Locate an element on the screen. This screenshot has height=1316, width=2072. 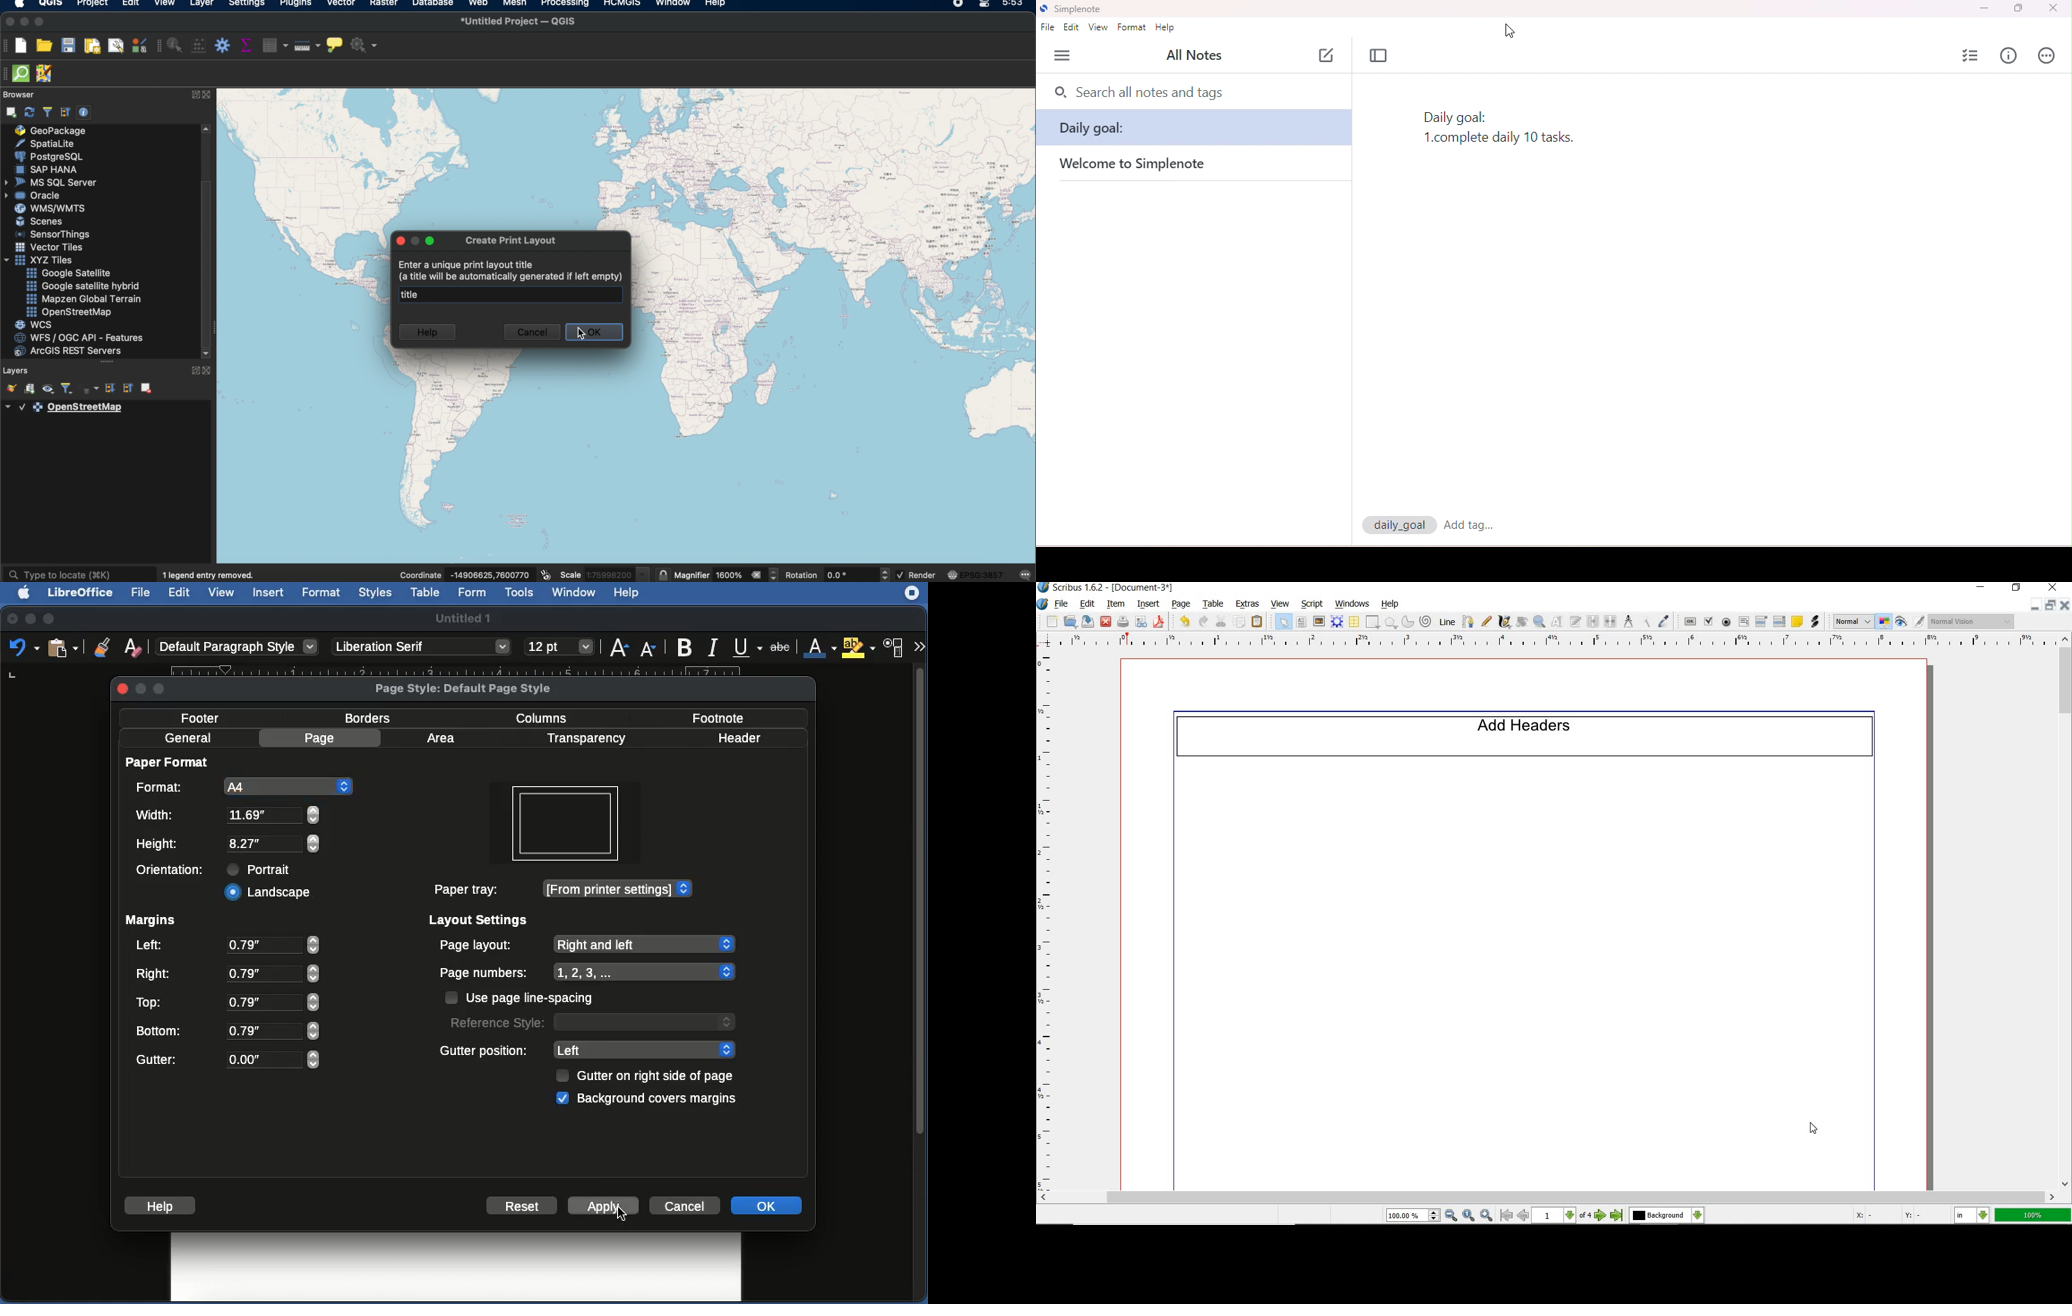
help is located at coordinates (1166, 27).